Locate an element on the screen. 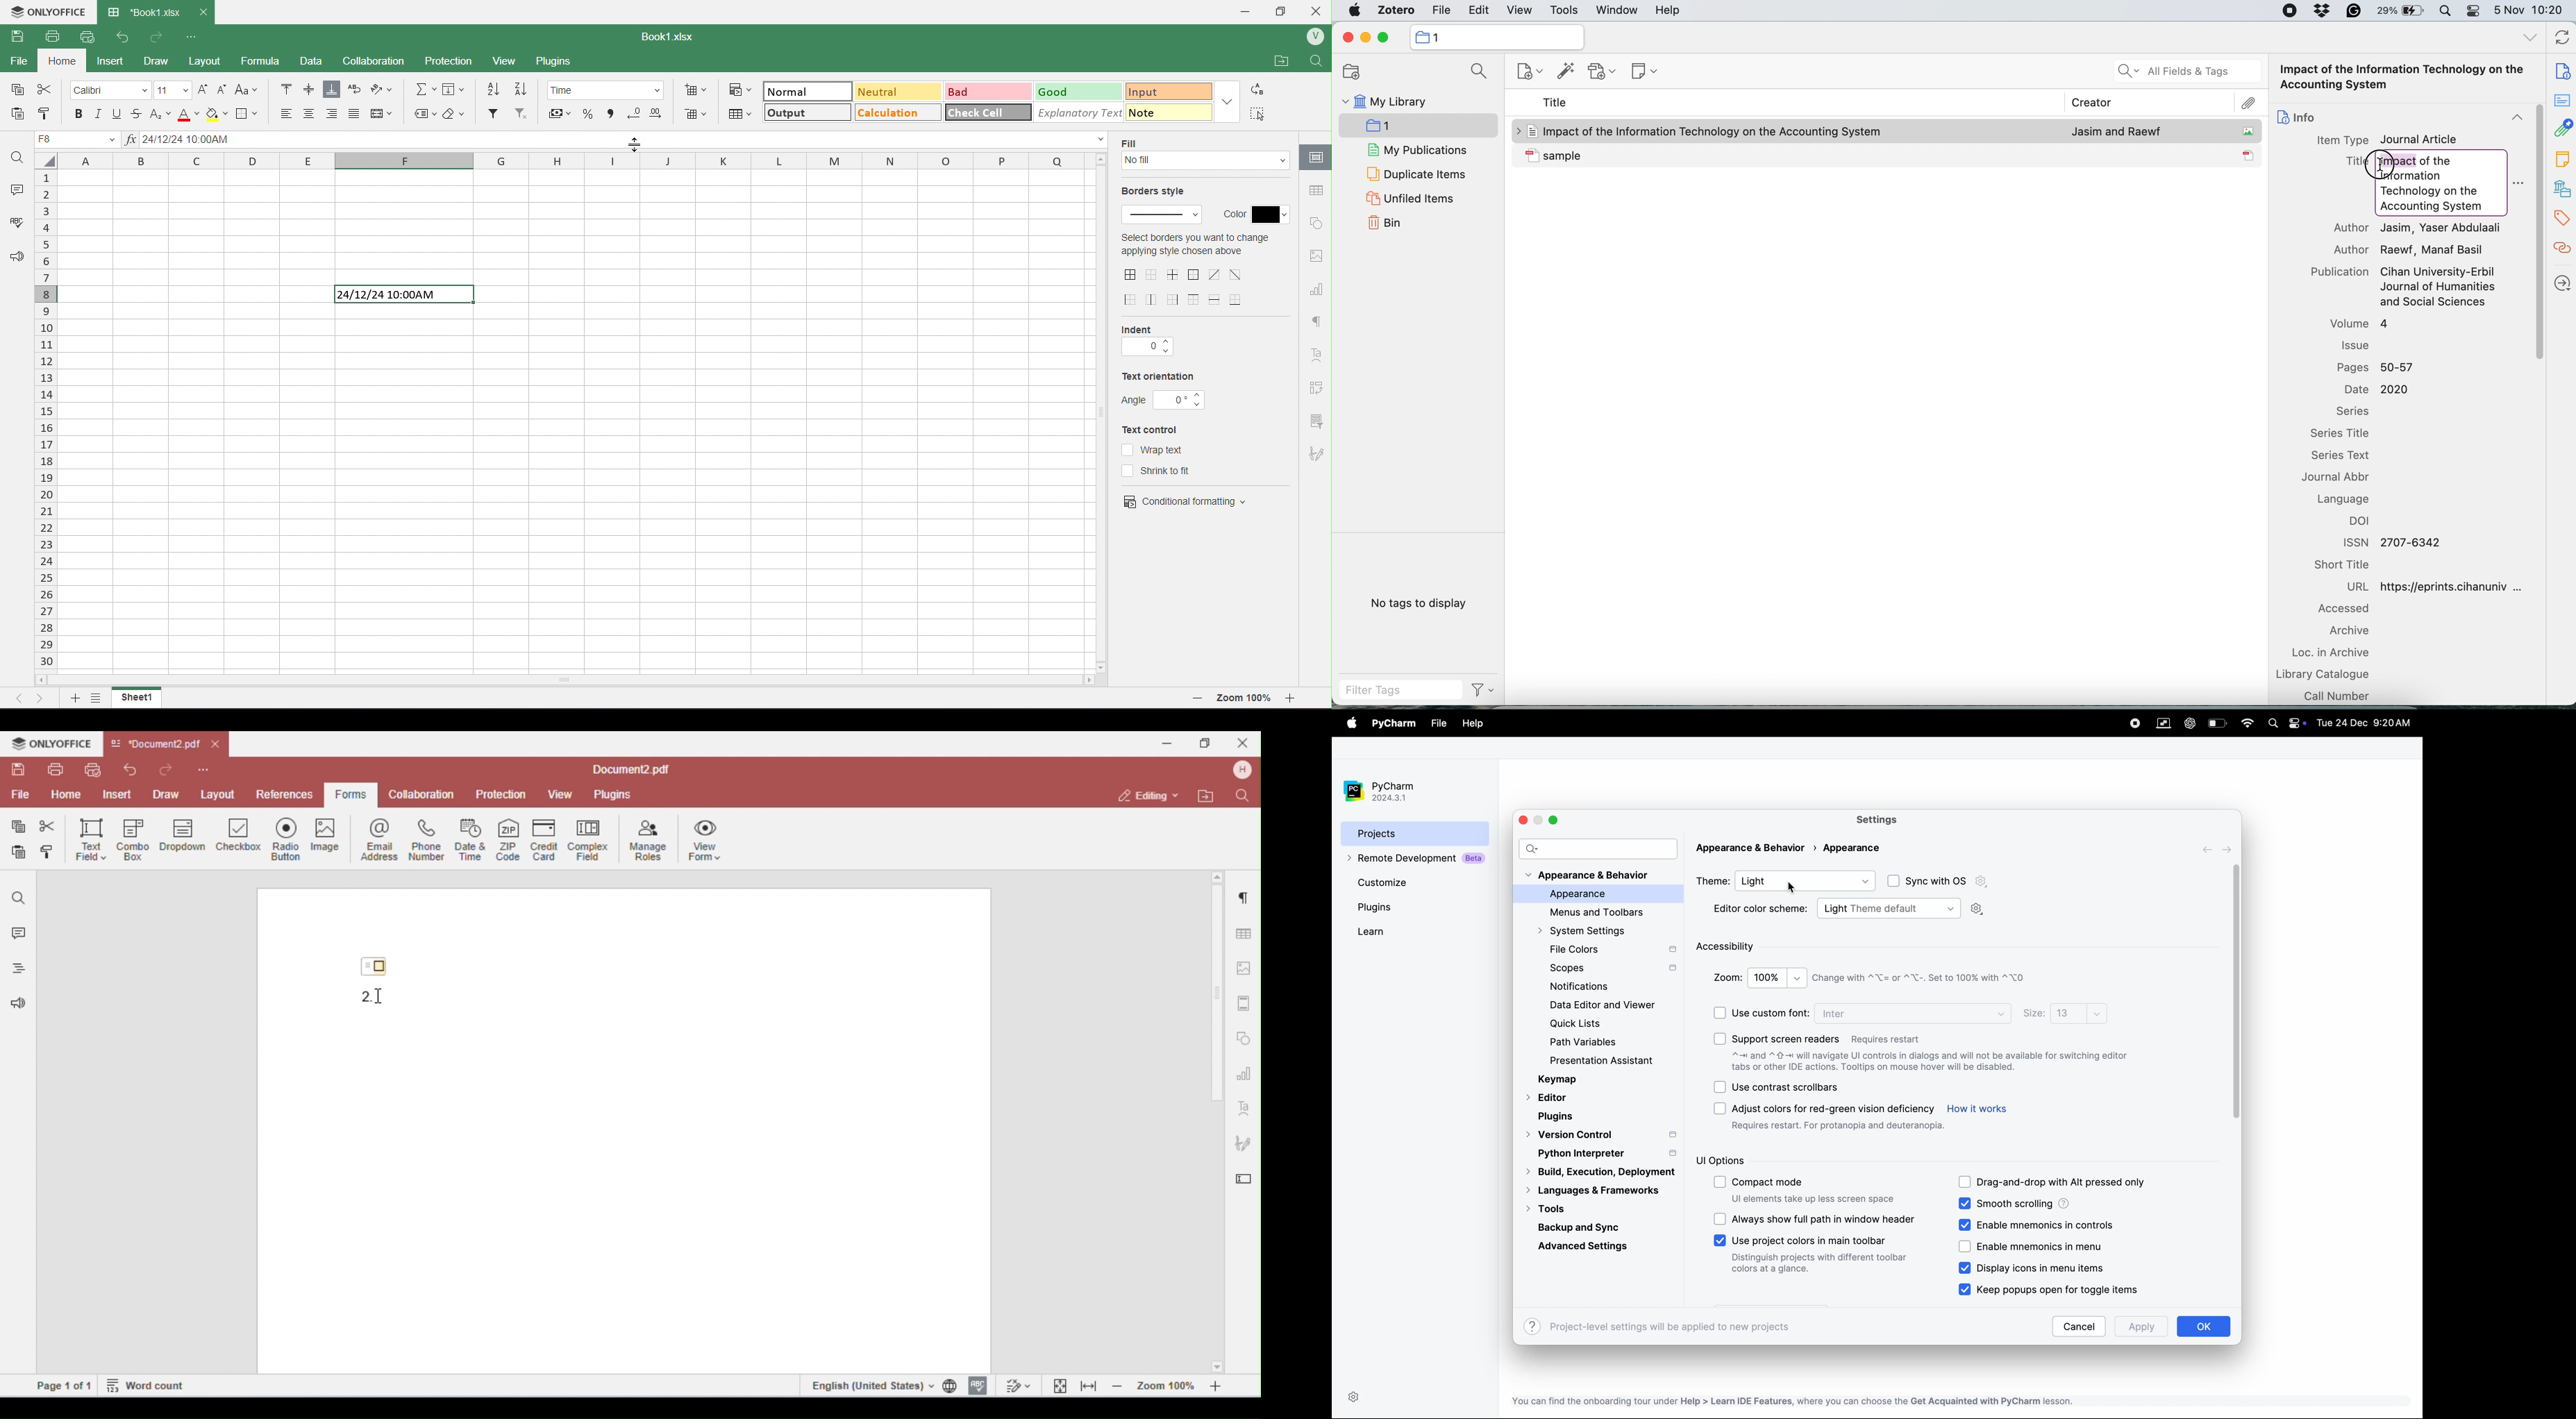 Image resolution: width=2576 pixels, height=1428 pixels. my library is located at coordinates (1386, 100).